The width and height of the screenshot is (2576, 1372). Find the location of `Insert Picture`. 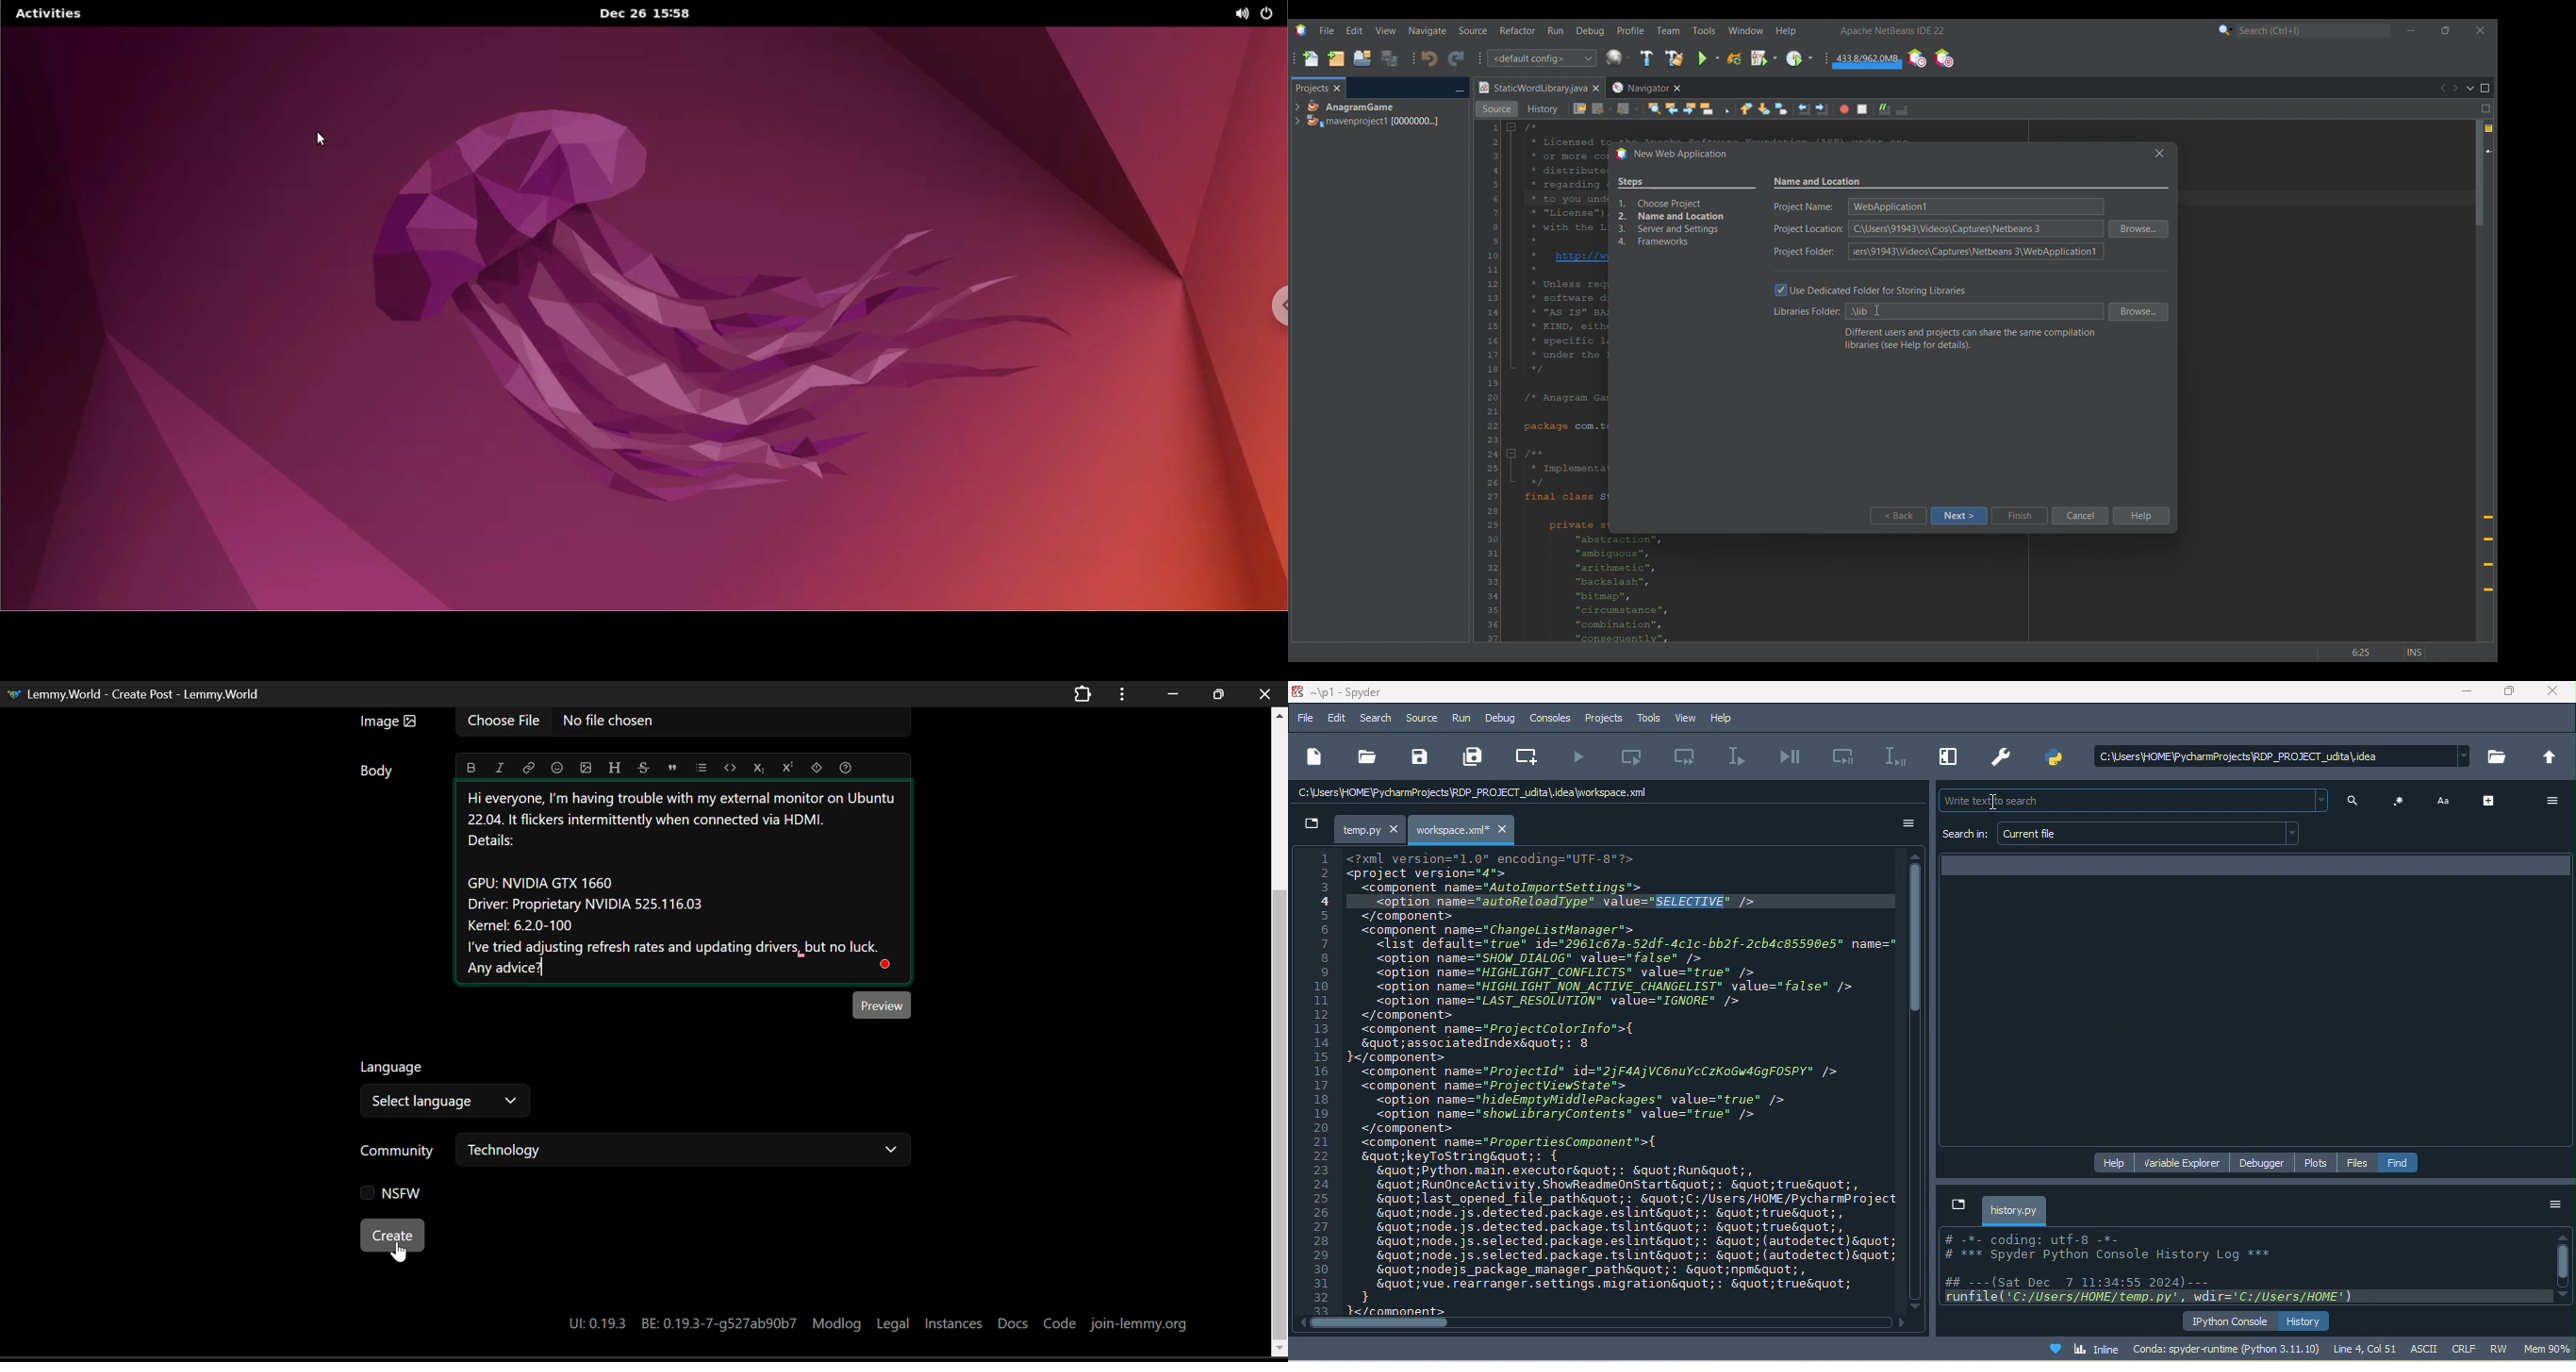

Insert Picture is located at coordinates (584, 766).